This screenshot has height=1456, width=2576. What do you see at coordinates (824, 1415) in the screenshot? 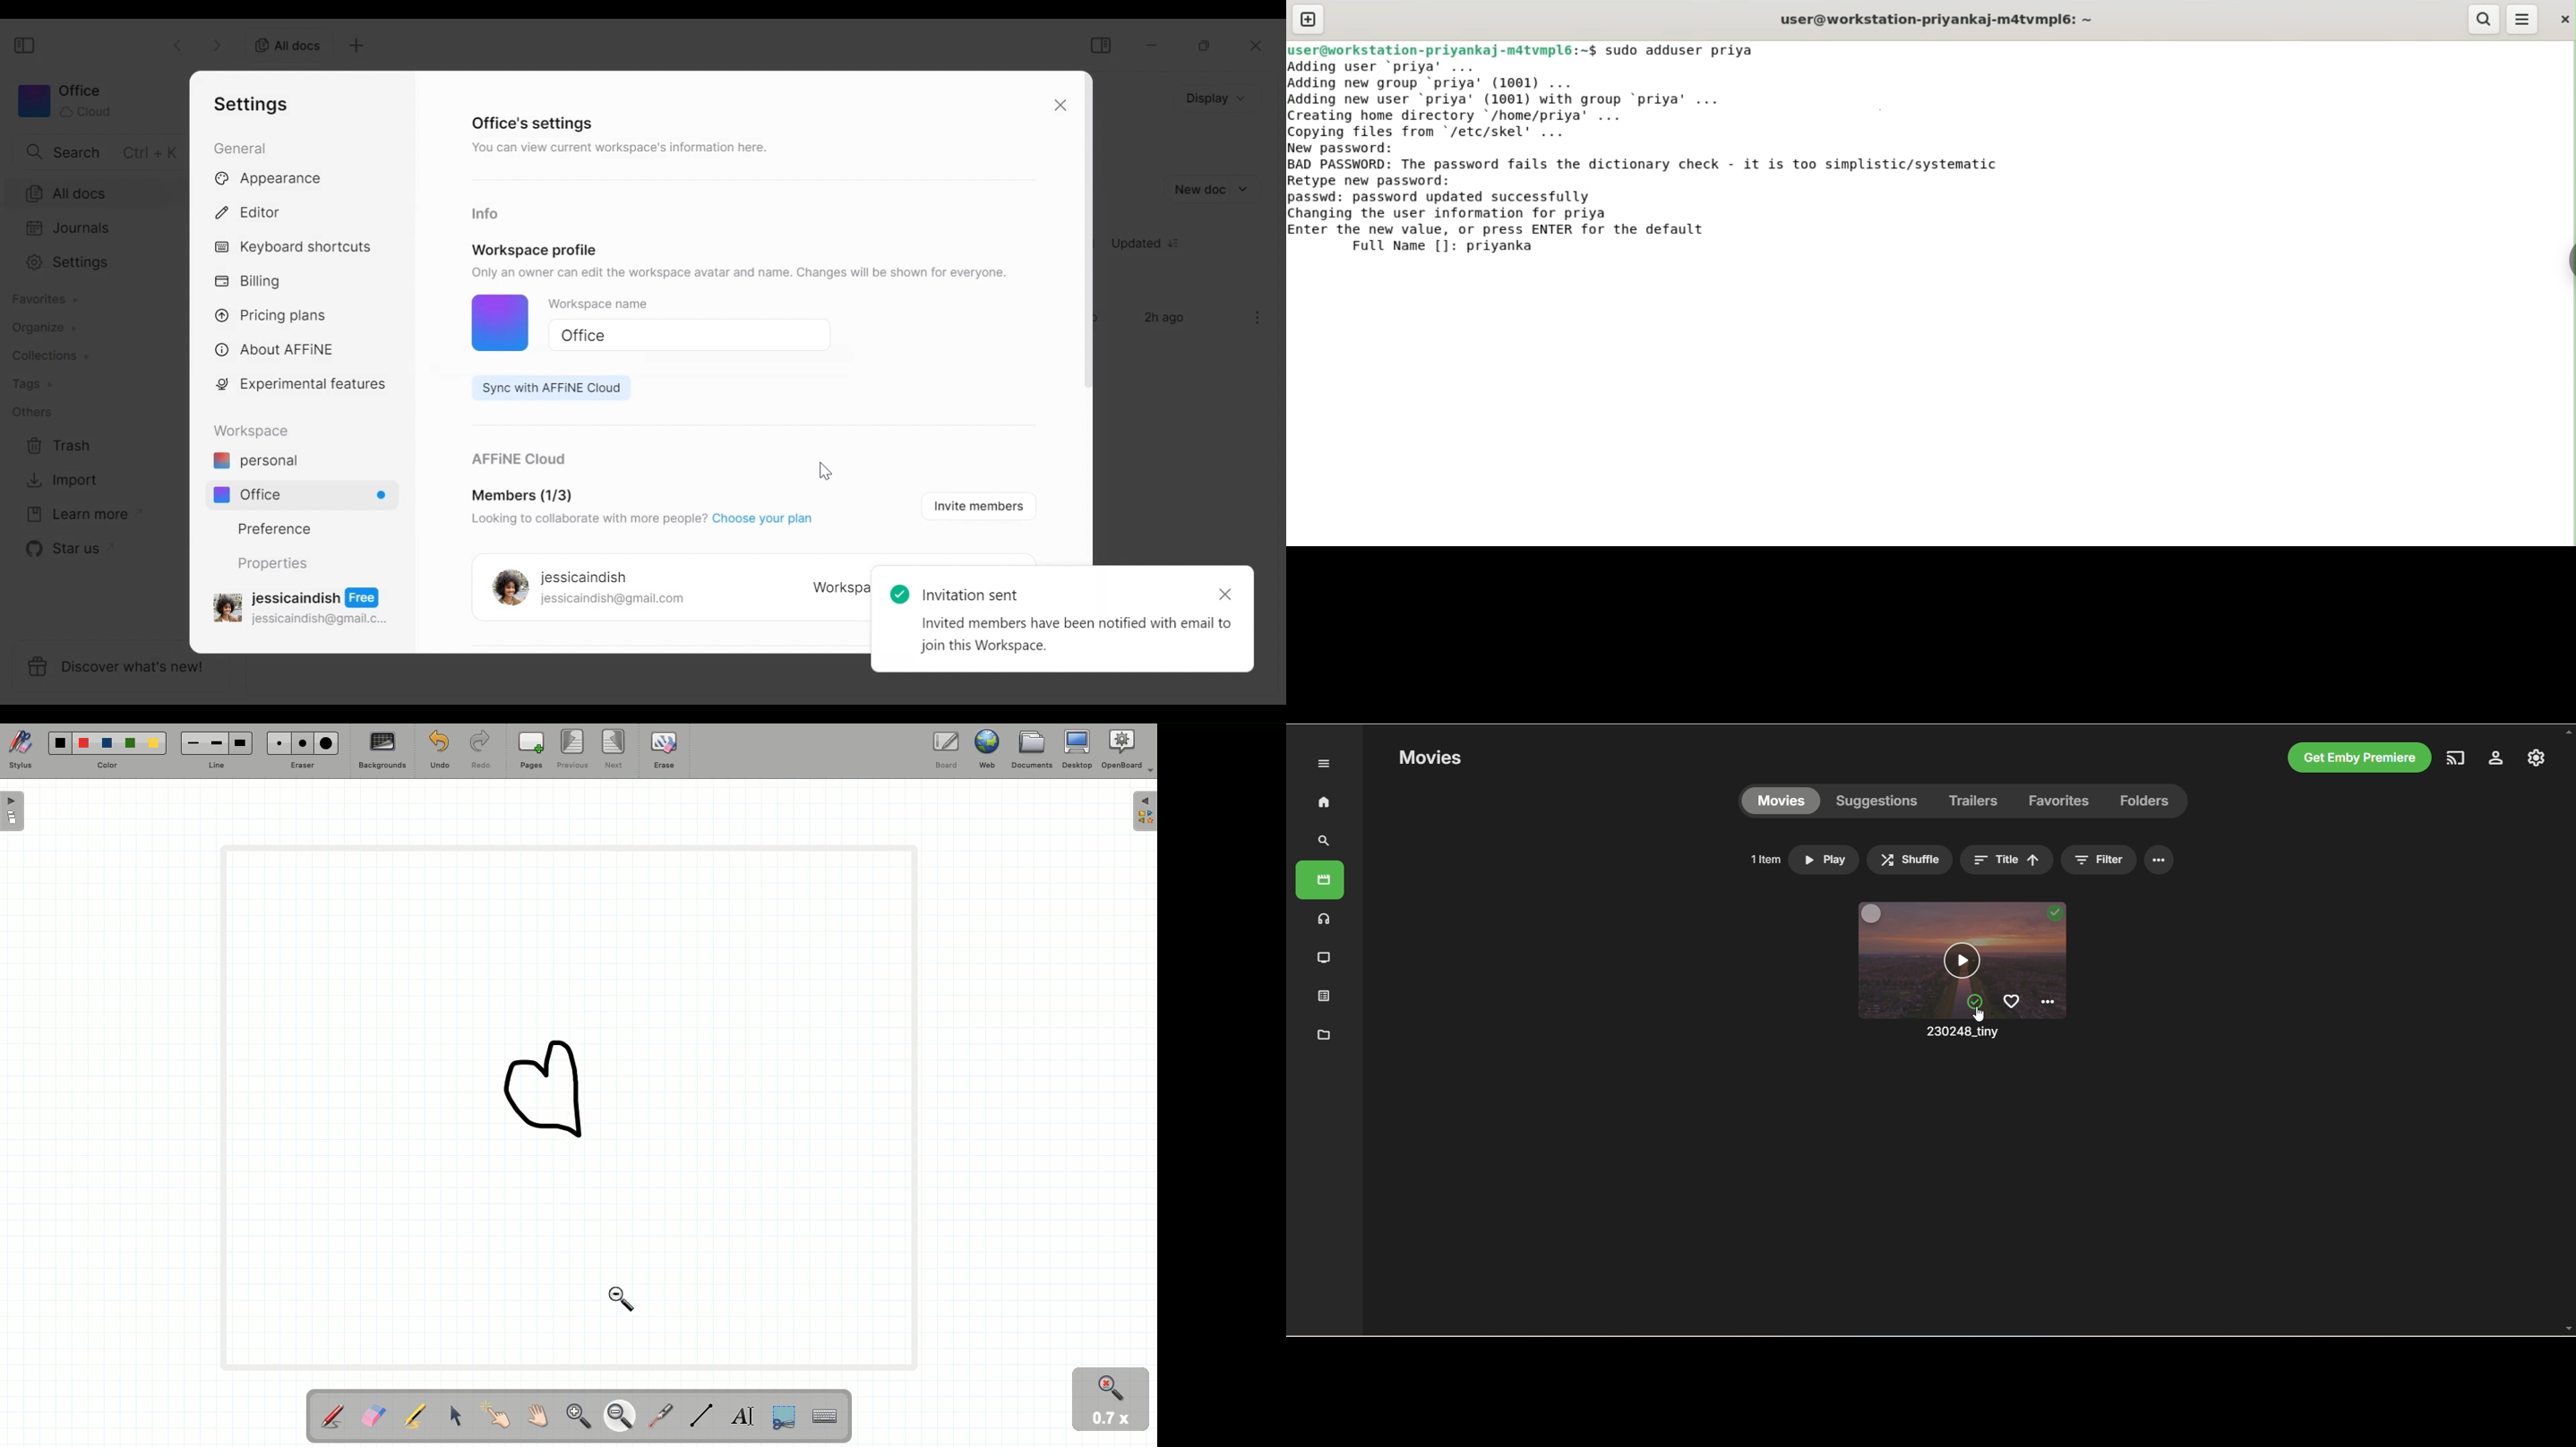
I see `TextInput` at bounding box center [824, 1415].